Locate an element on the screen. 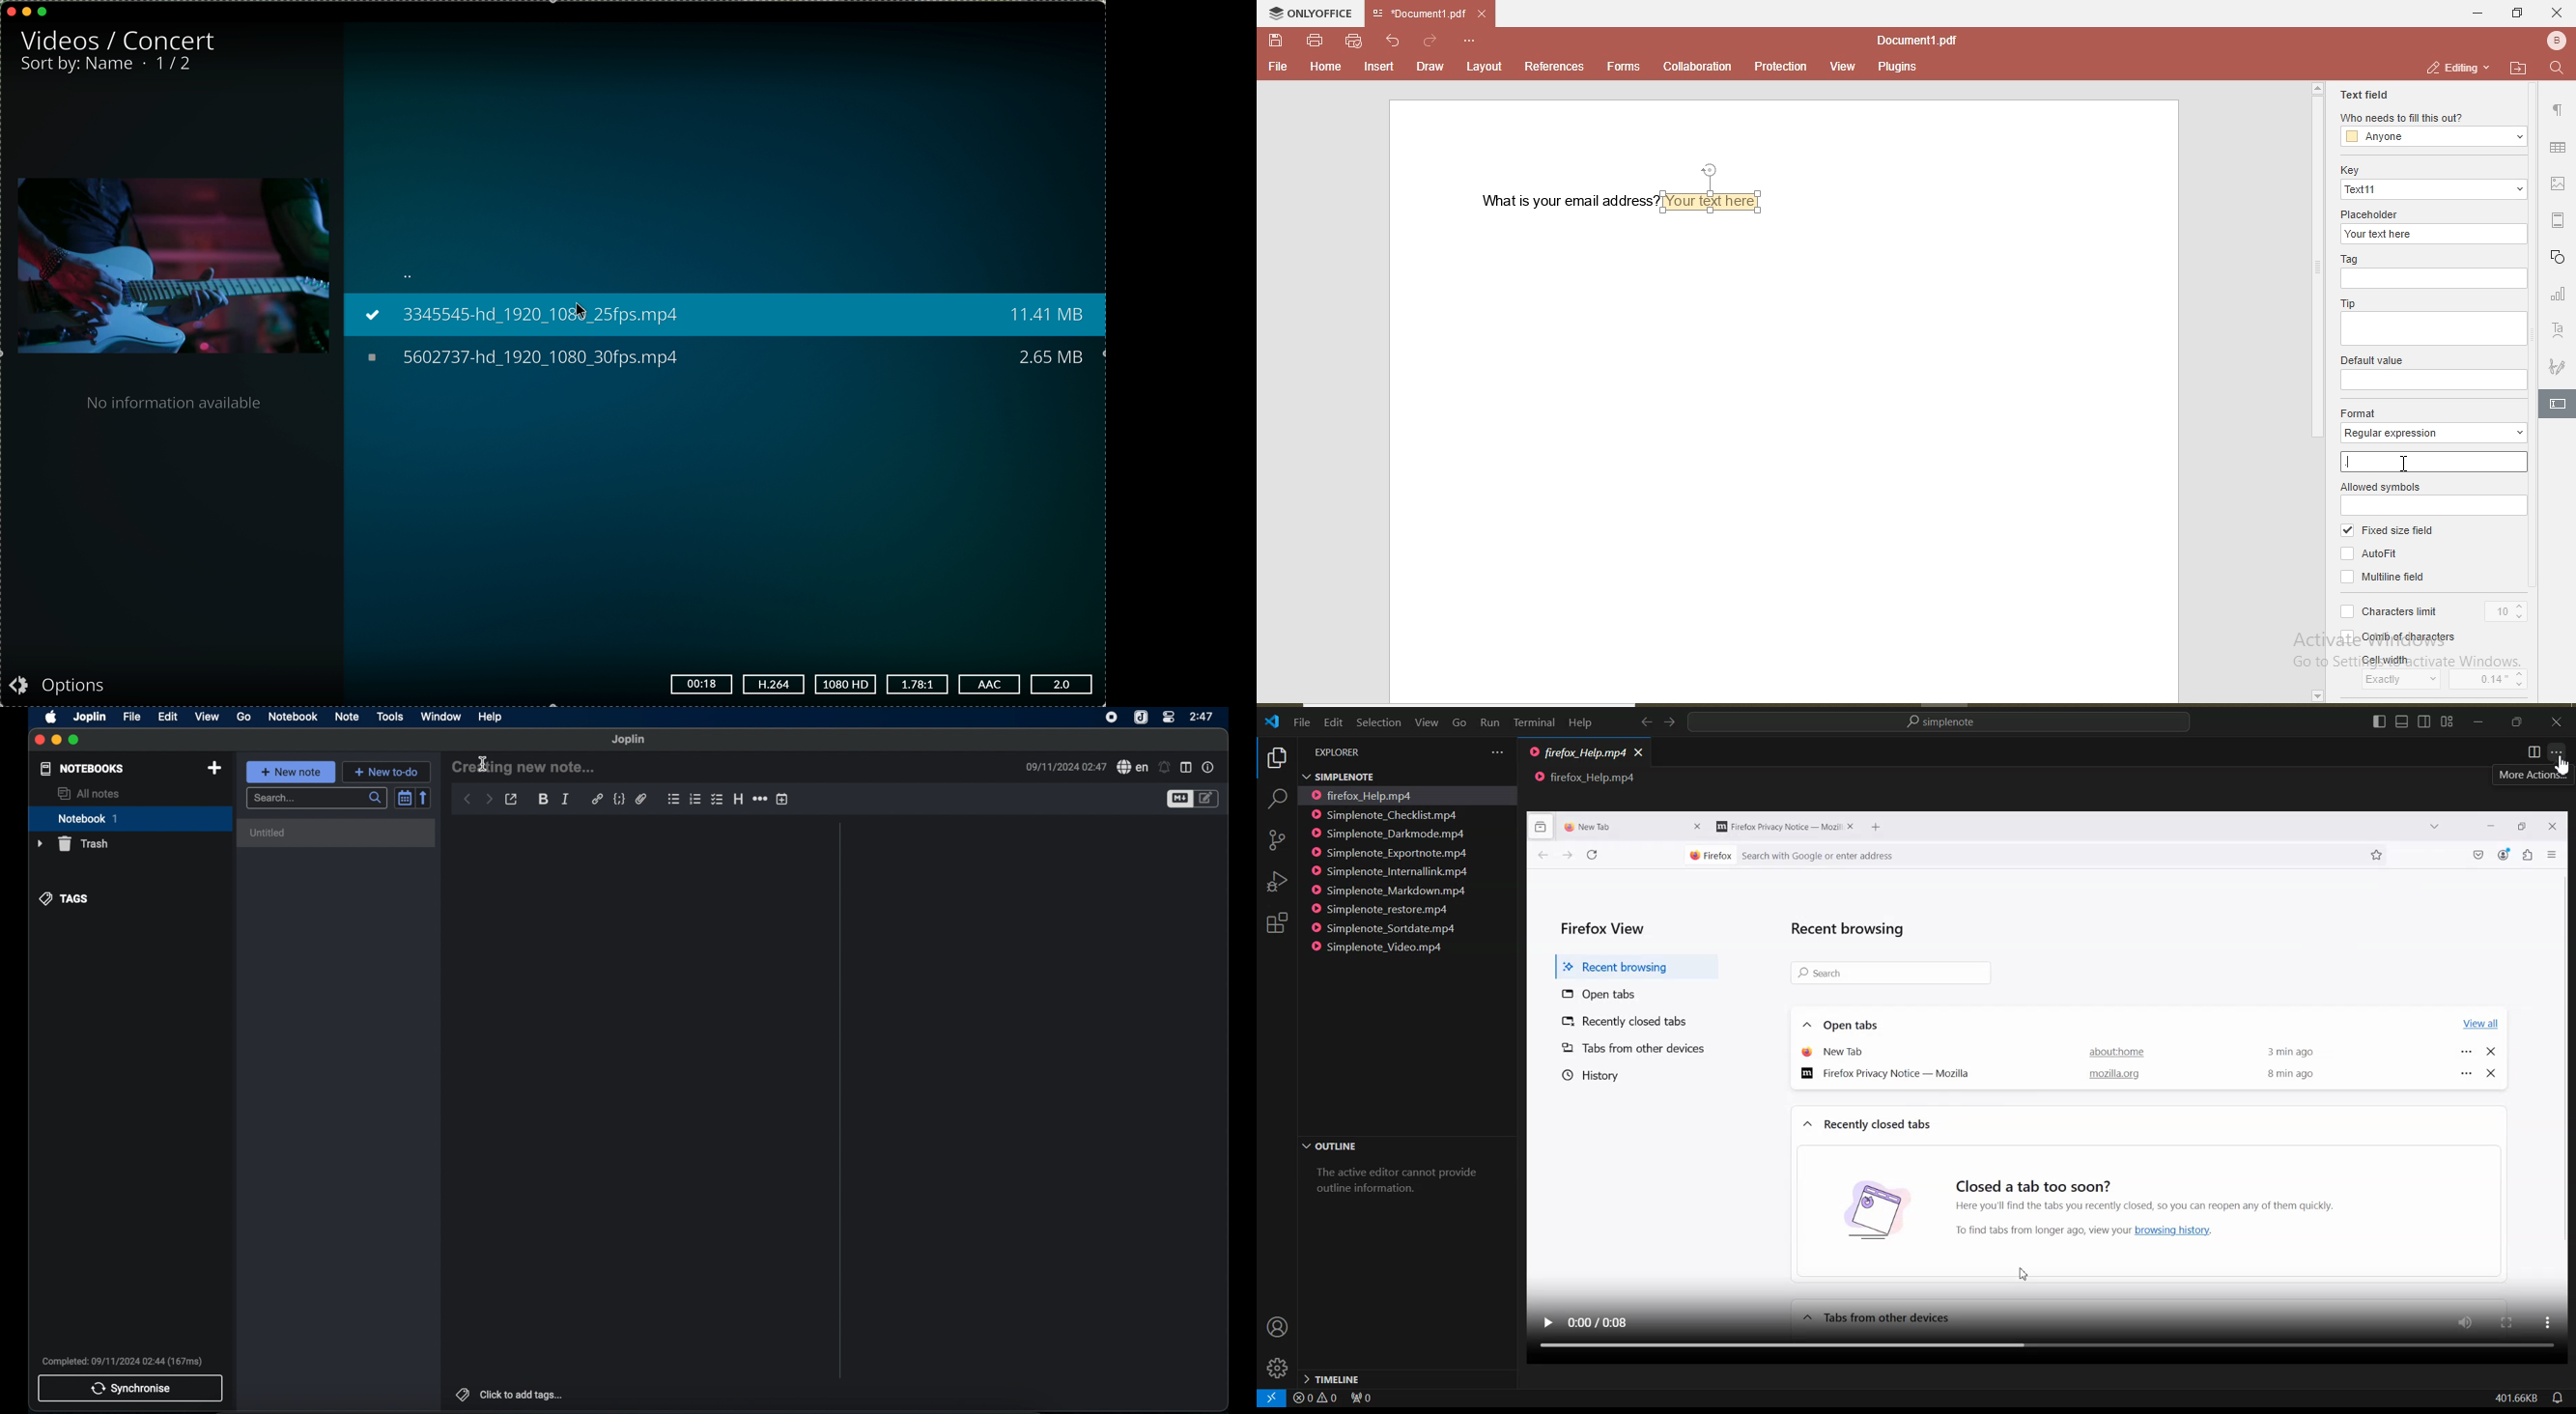 Image resolution: width=2576 pixels, height=1428 pixels. recent browsing is located at coordinates (1632, 963).